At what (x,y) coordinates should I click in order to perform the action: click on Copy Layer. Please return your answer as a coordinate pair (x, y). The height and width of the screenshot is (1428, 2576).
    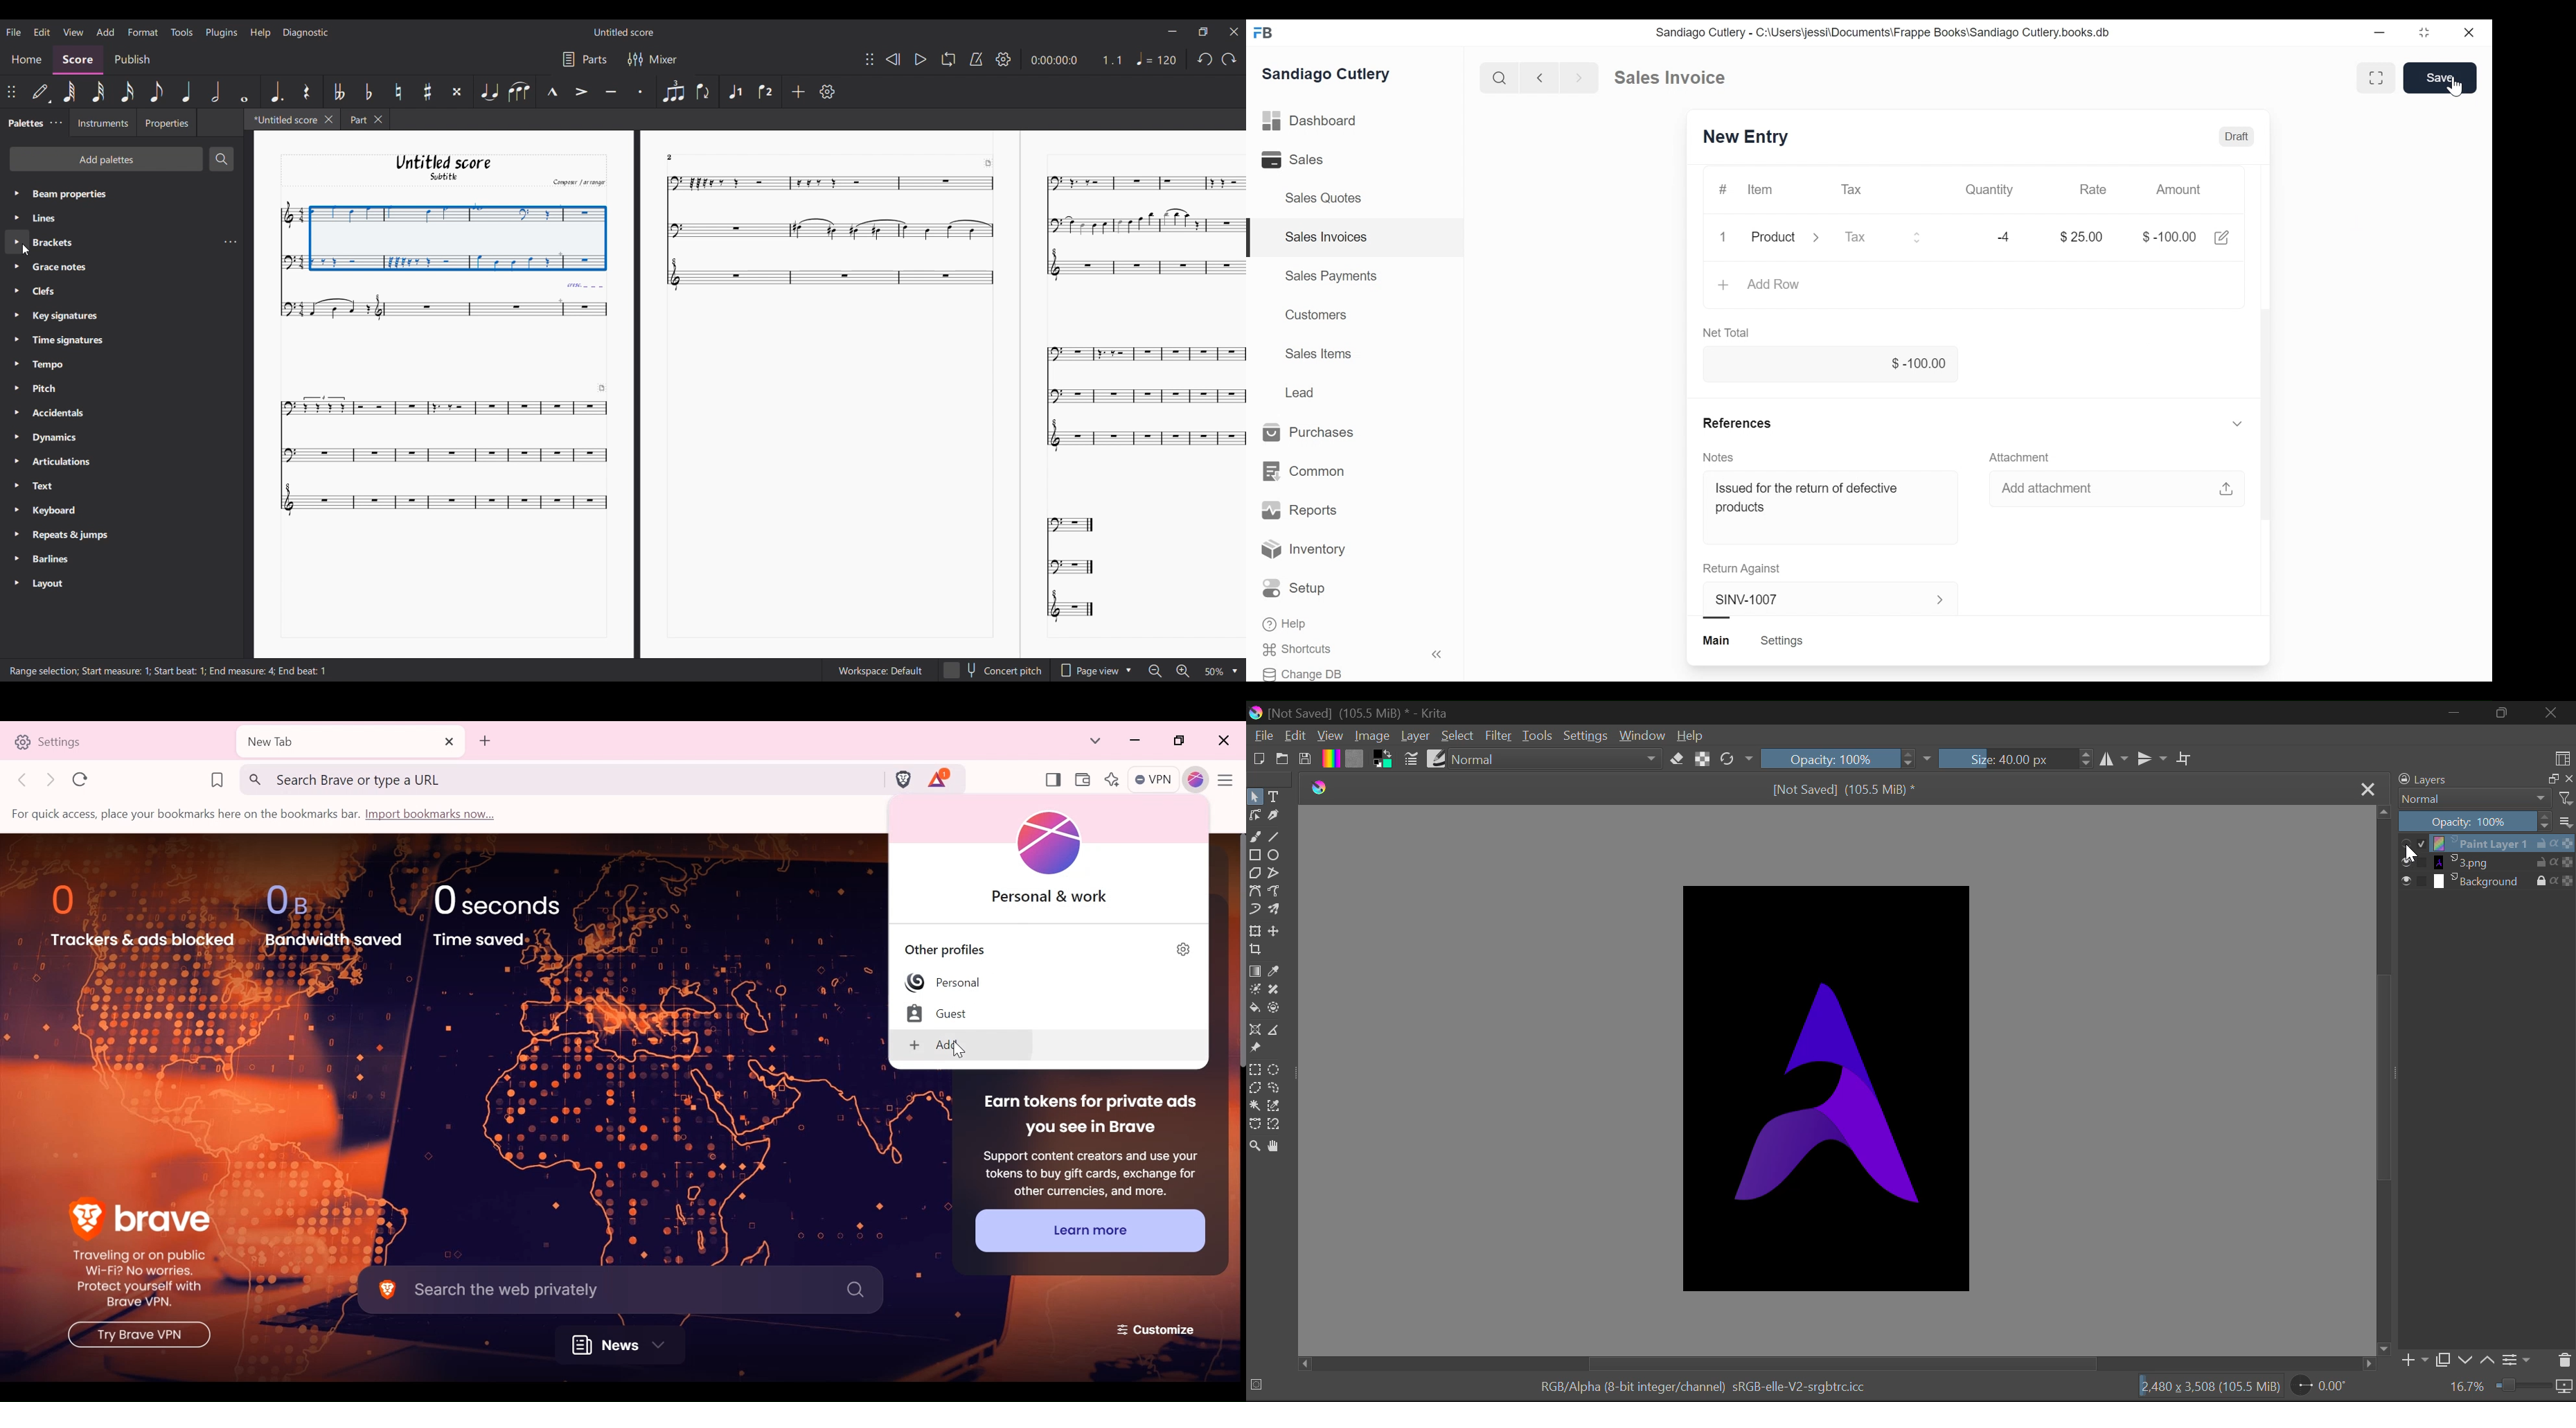
    Looking at the image, I should click on (2444, 1358).